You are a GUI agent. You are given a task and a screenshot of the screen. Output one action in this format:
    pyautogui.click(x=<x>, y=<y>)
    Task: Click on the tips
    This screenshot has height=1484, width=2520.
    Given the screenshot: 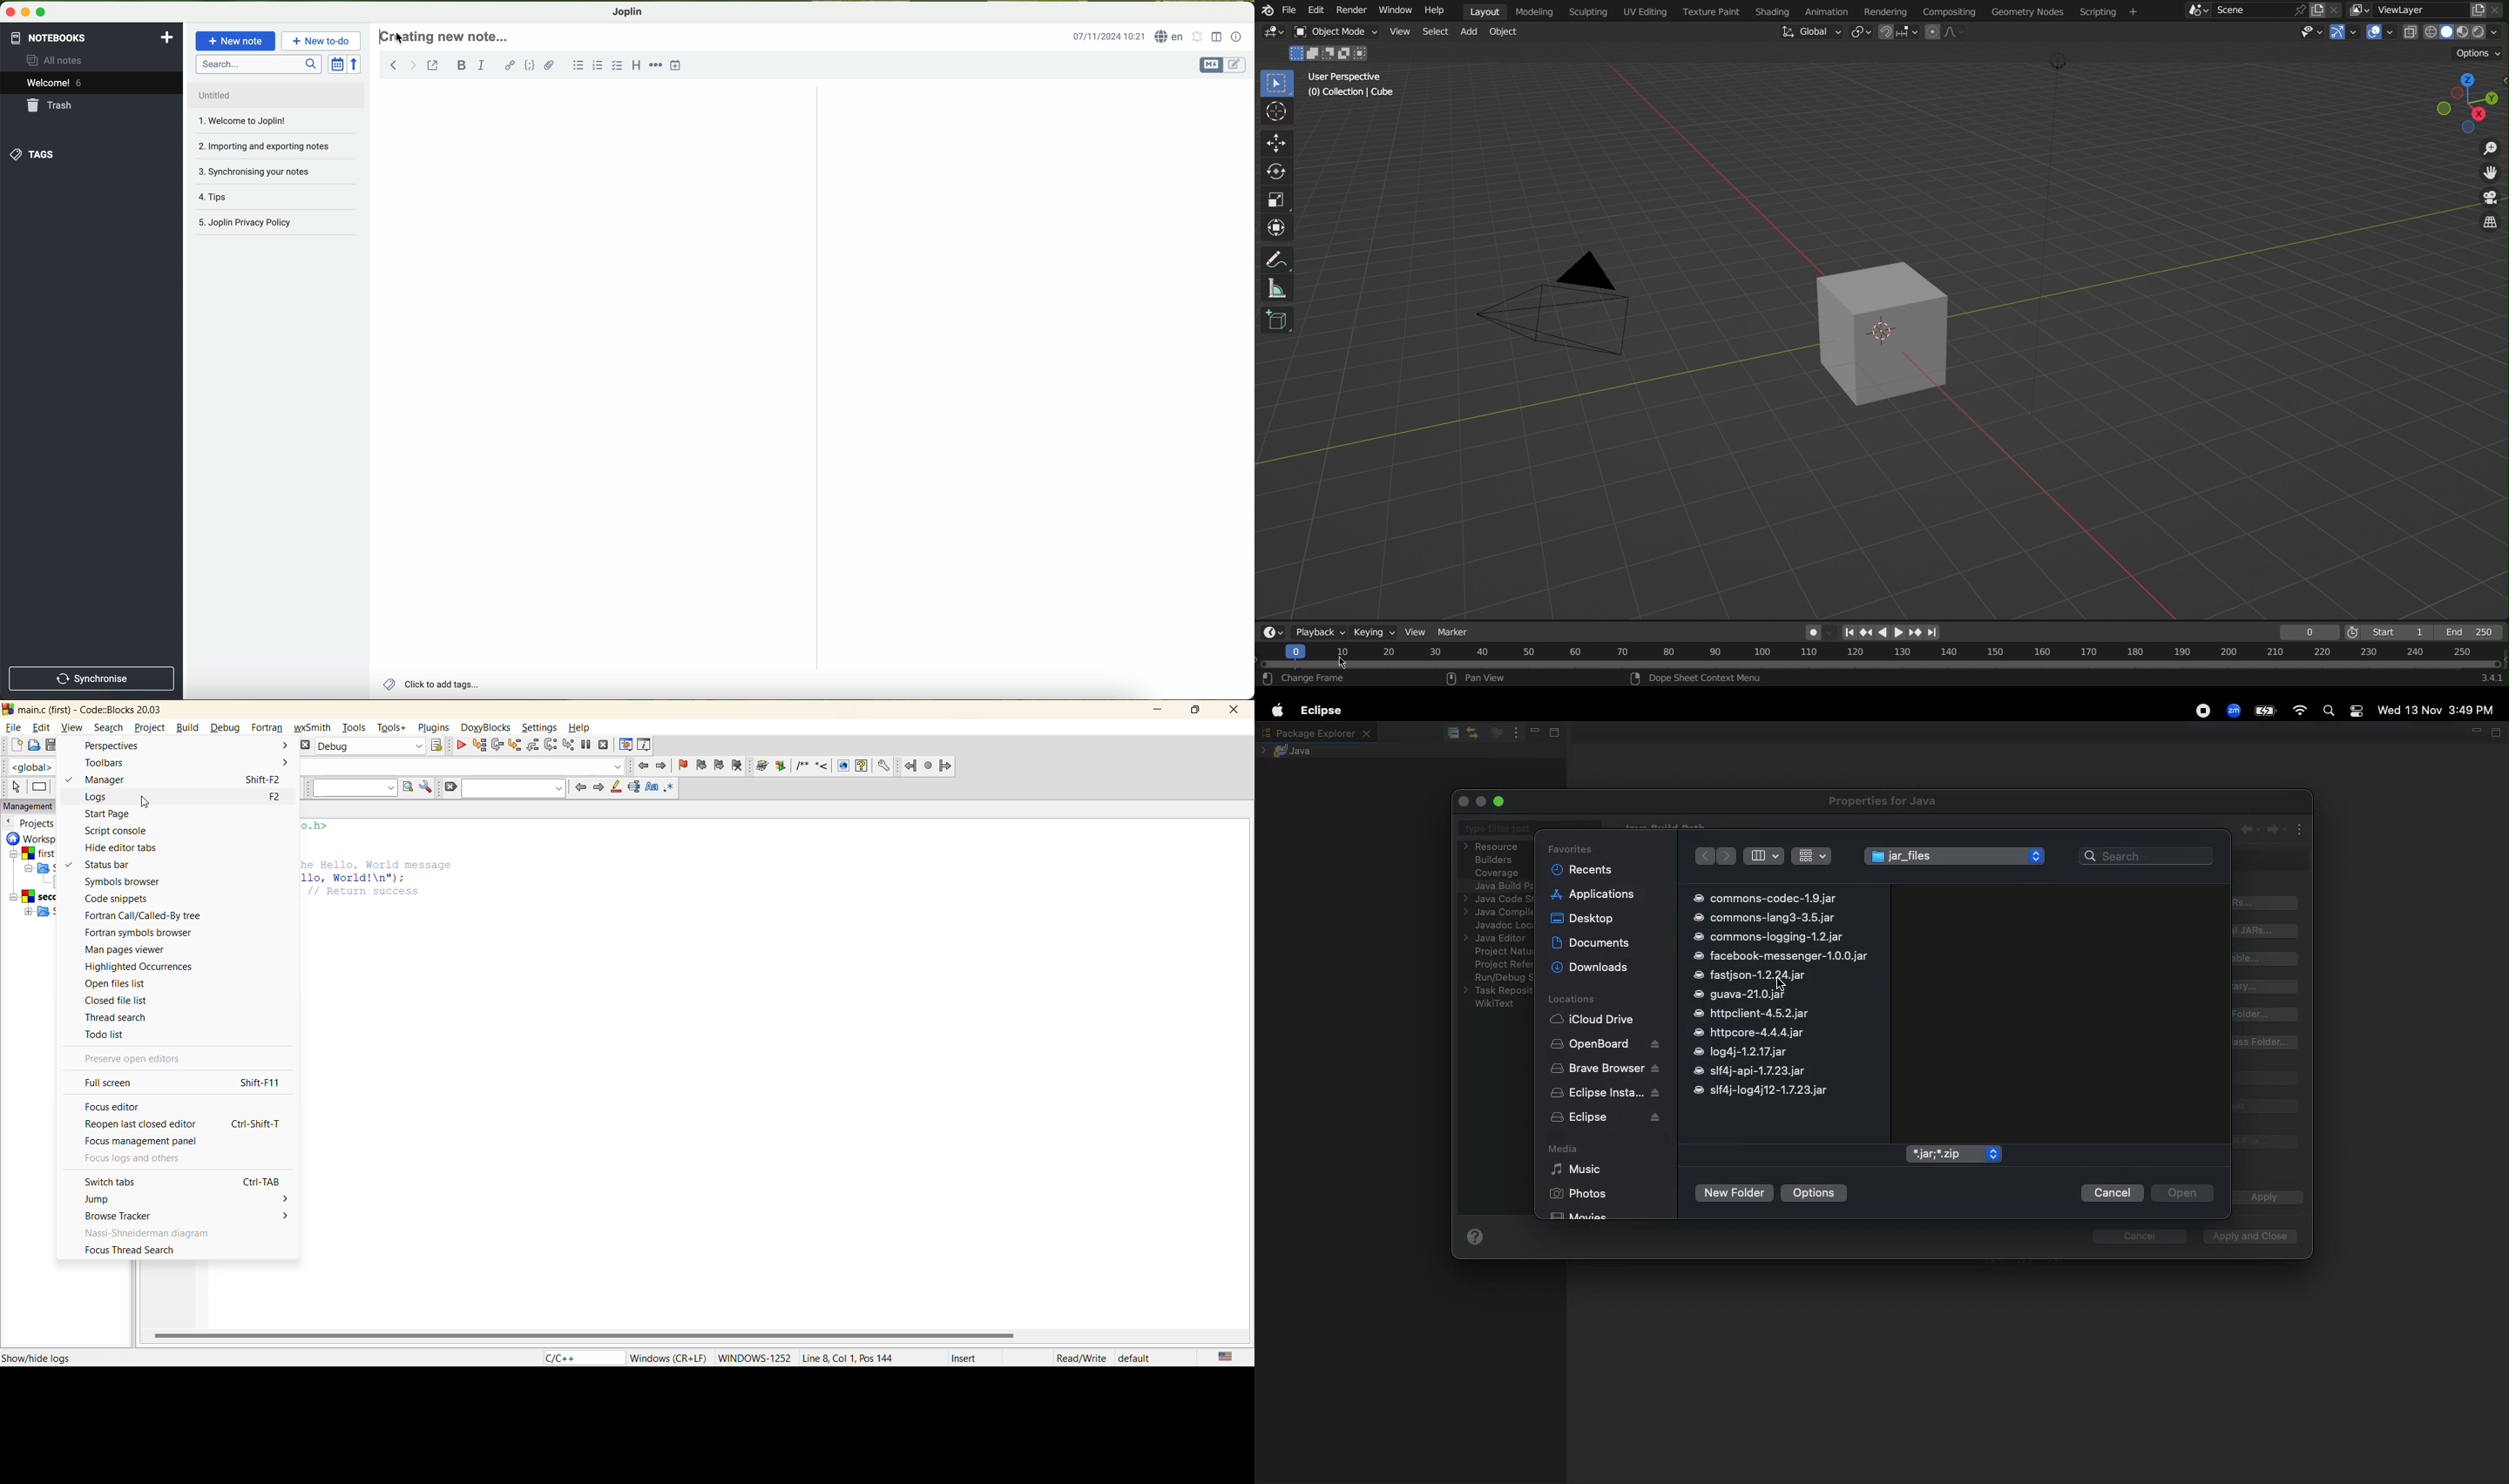 What is the action you would take?
    pyautogui.click(x=278, y=199)
    